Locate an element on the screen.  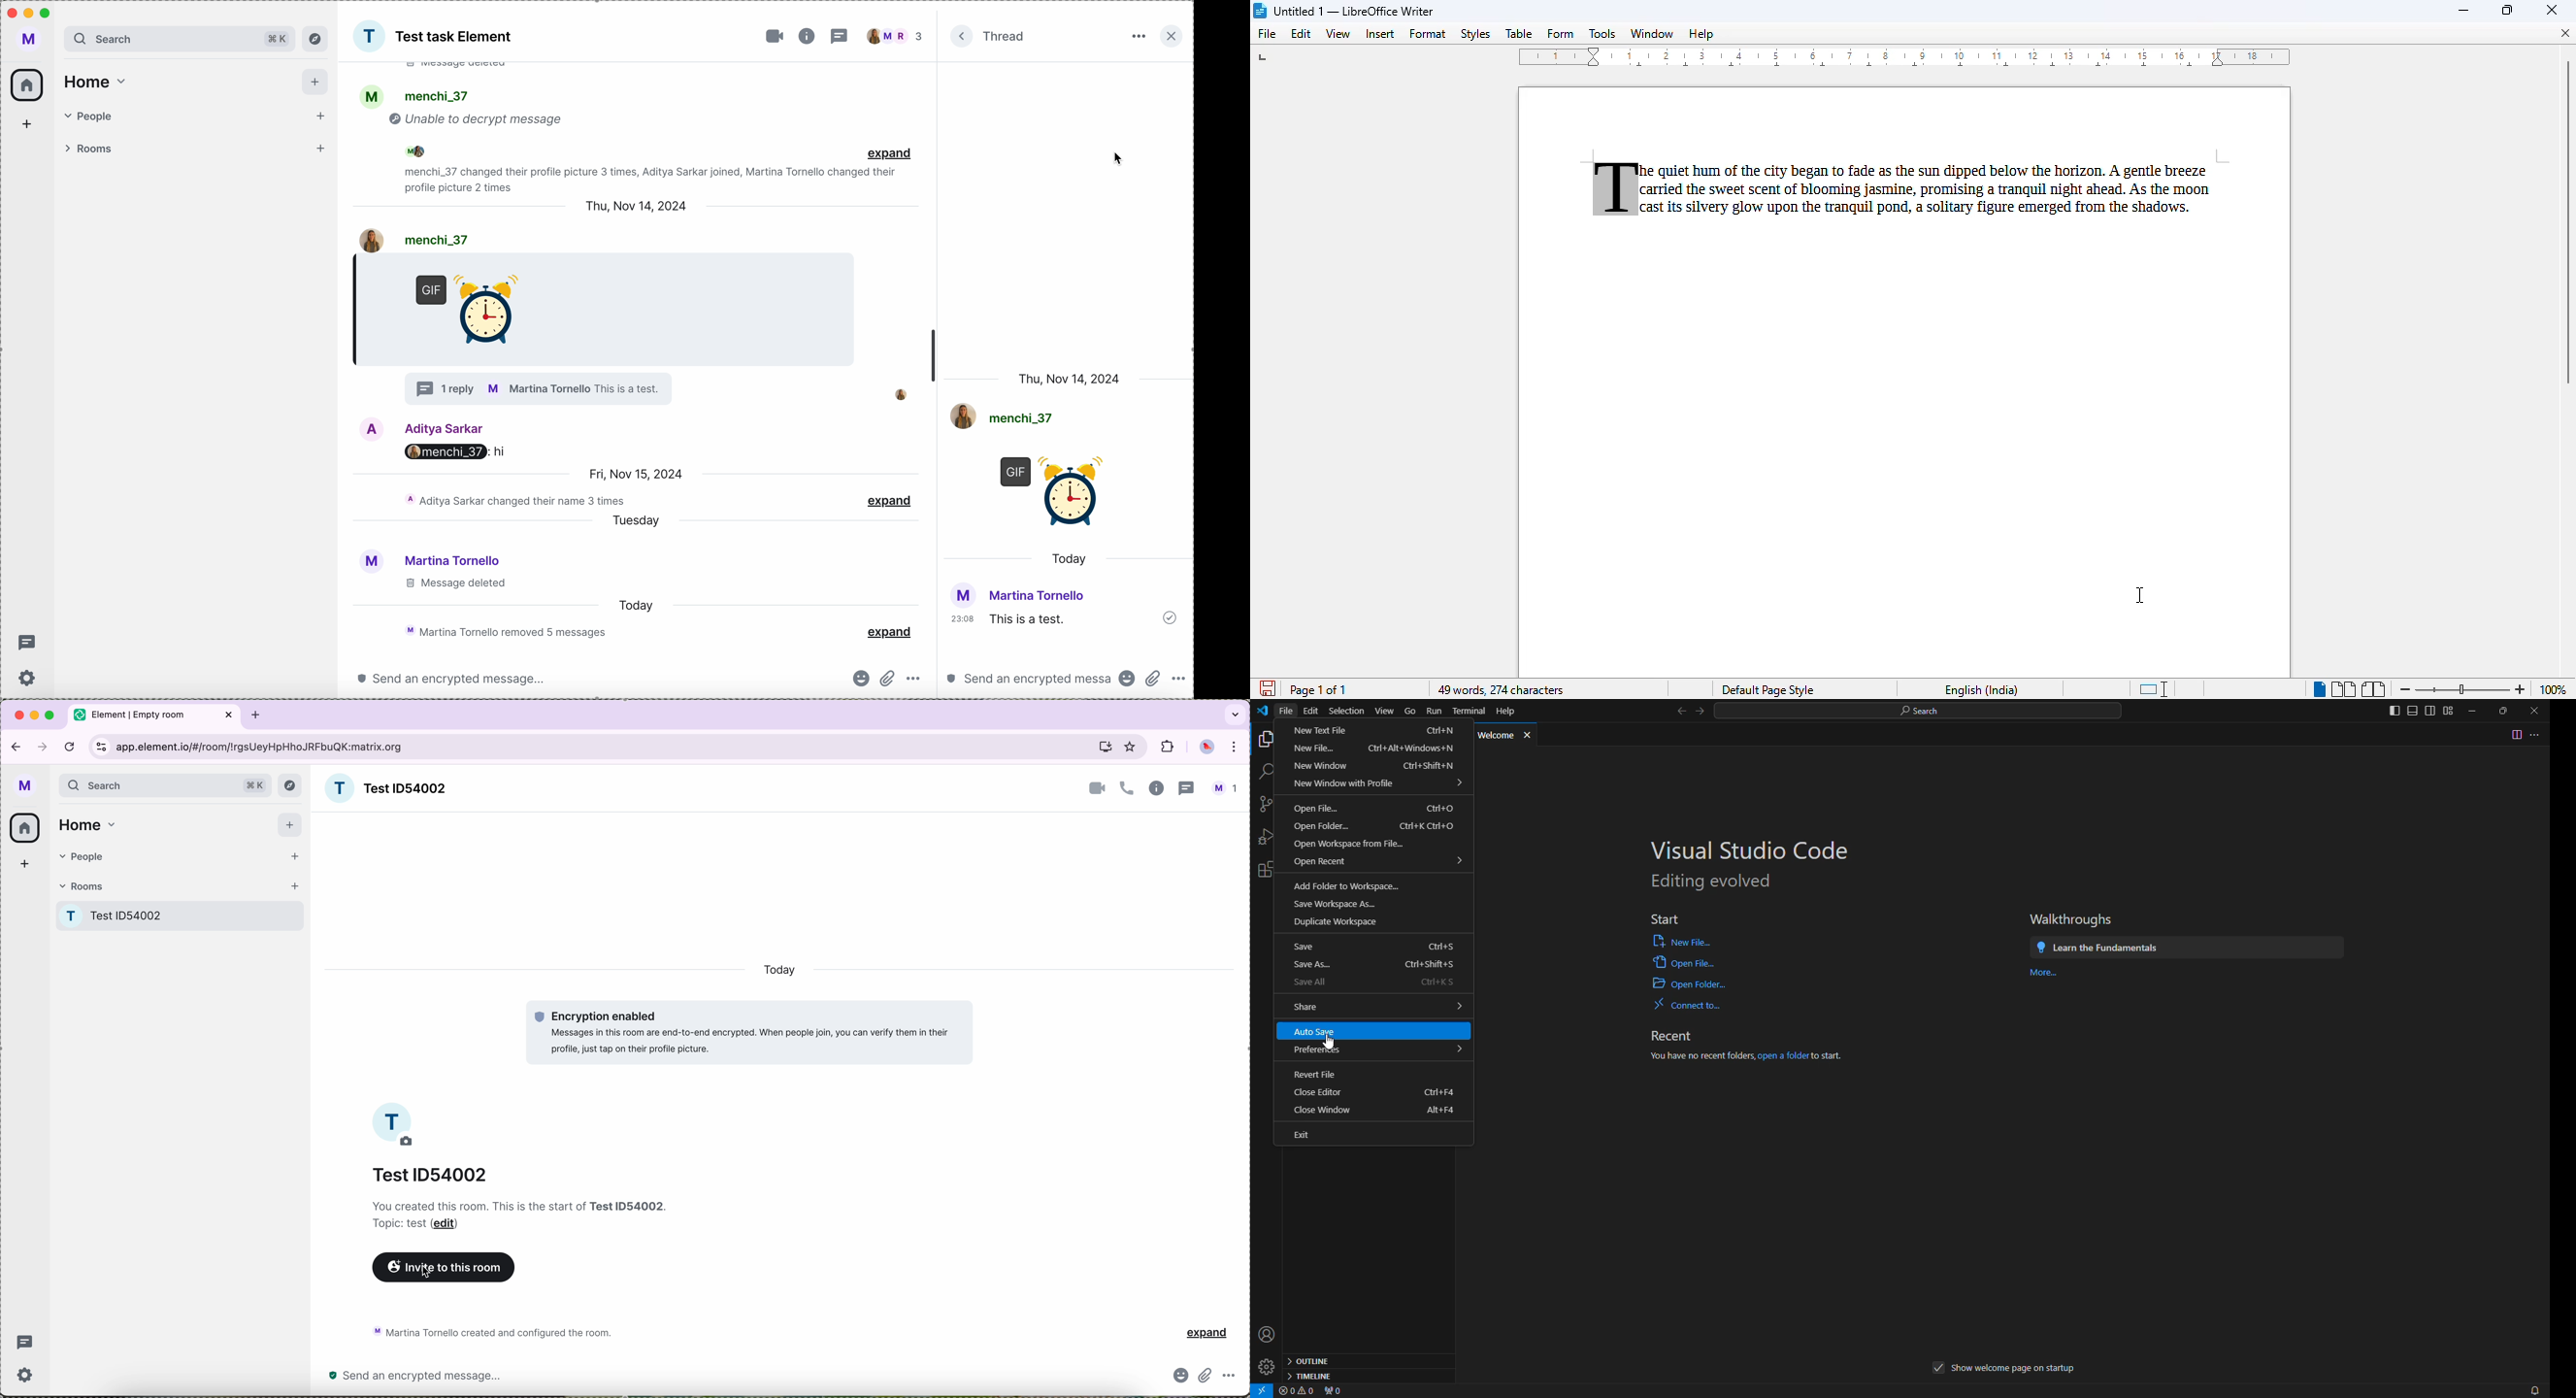
49 words, 274 characters is located at coordinates (1500, 690).